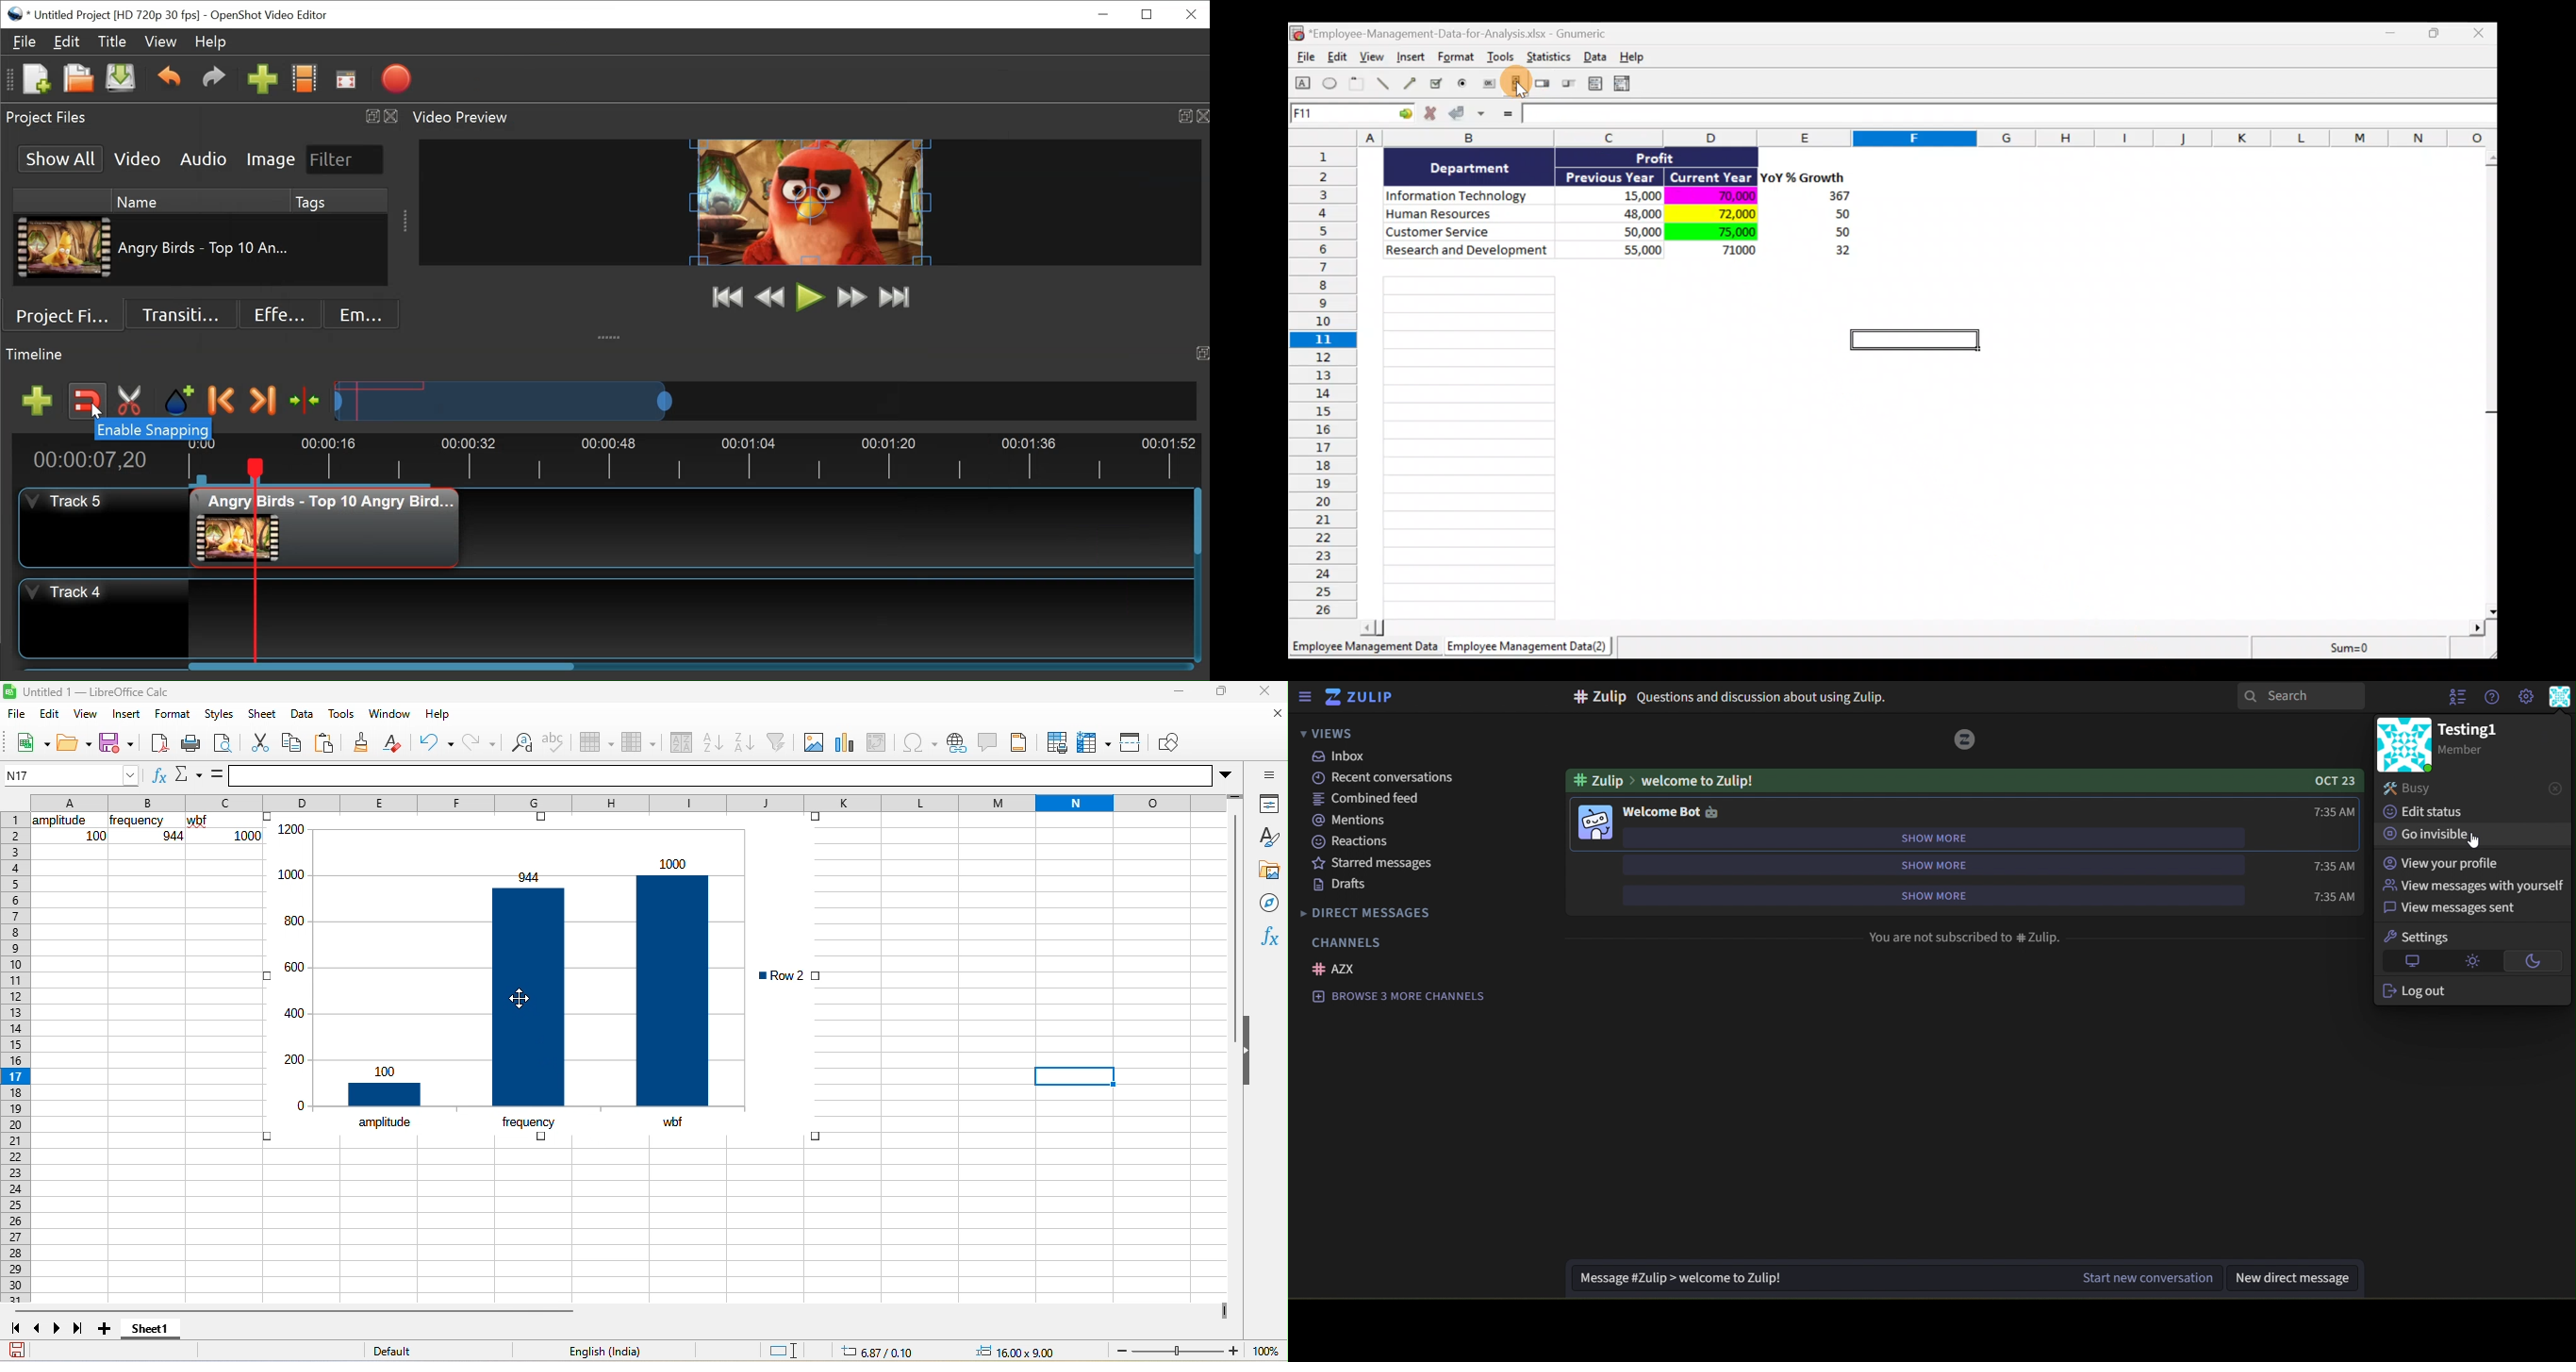  I want to click on Create a checkbox, so click(1437, 83).